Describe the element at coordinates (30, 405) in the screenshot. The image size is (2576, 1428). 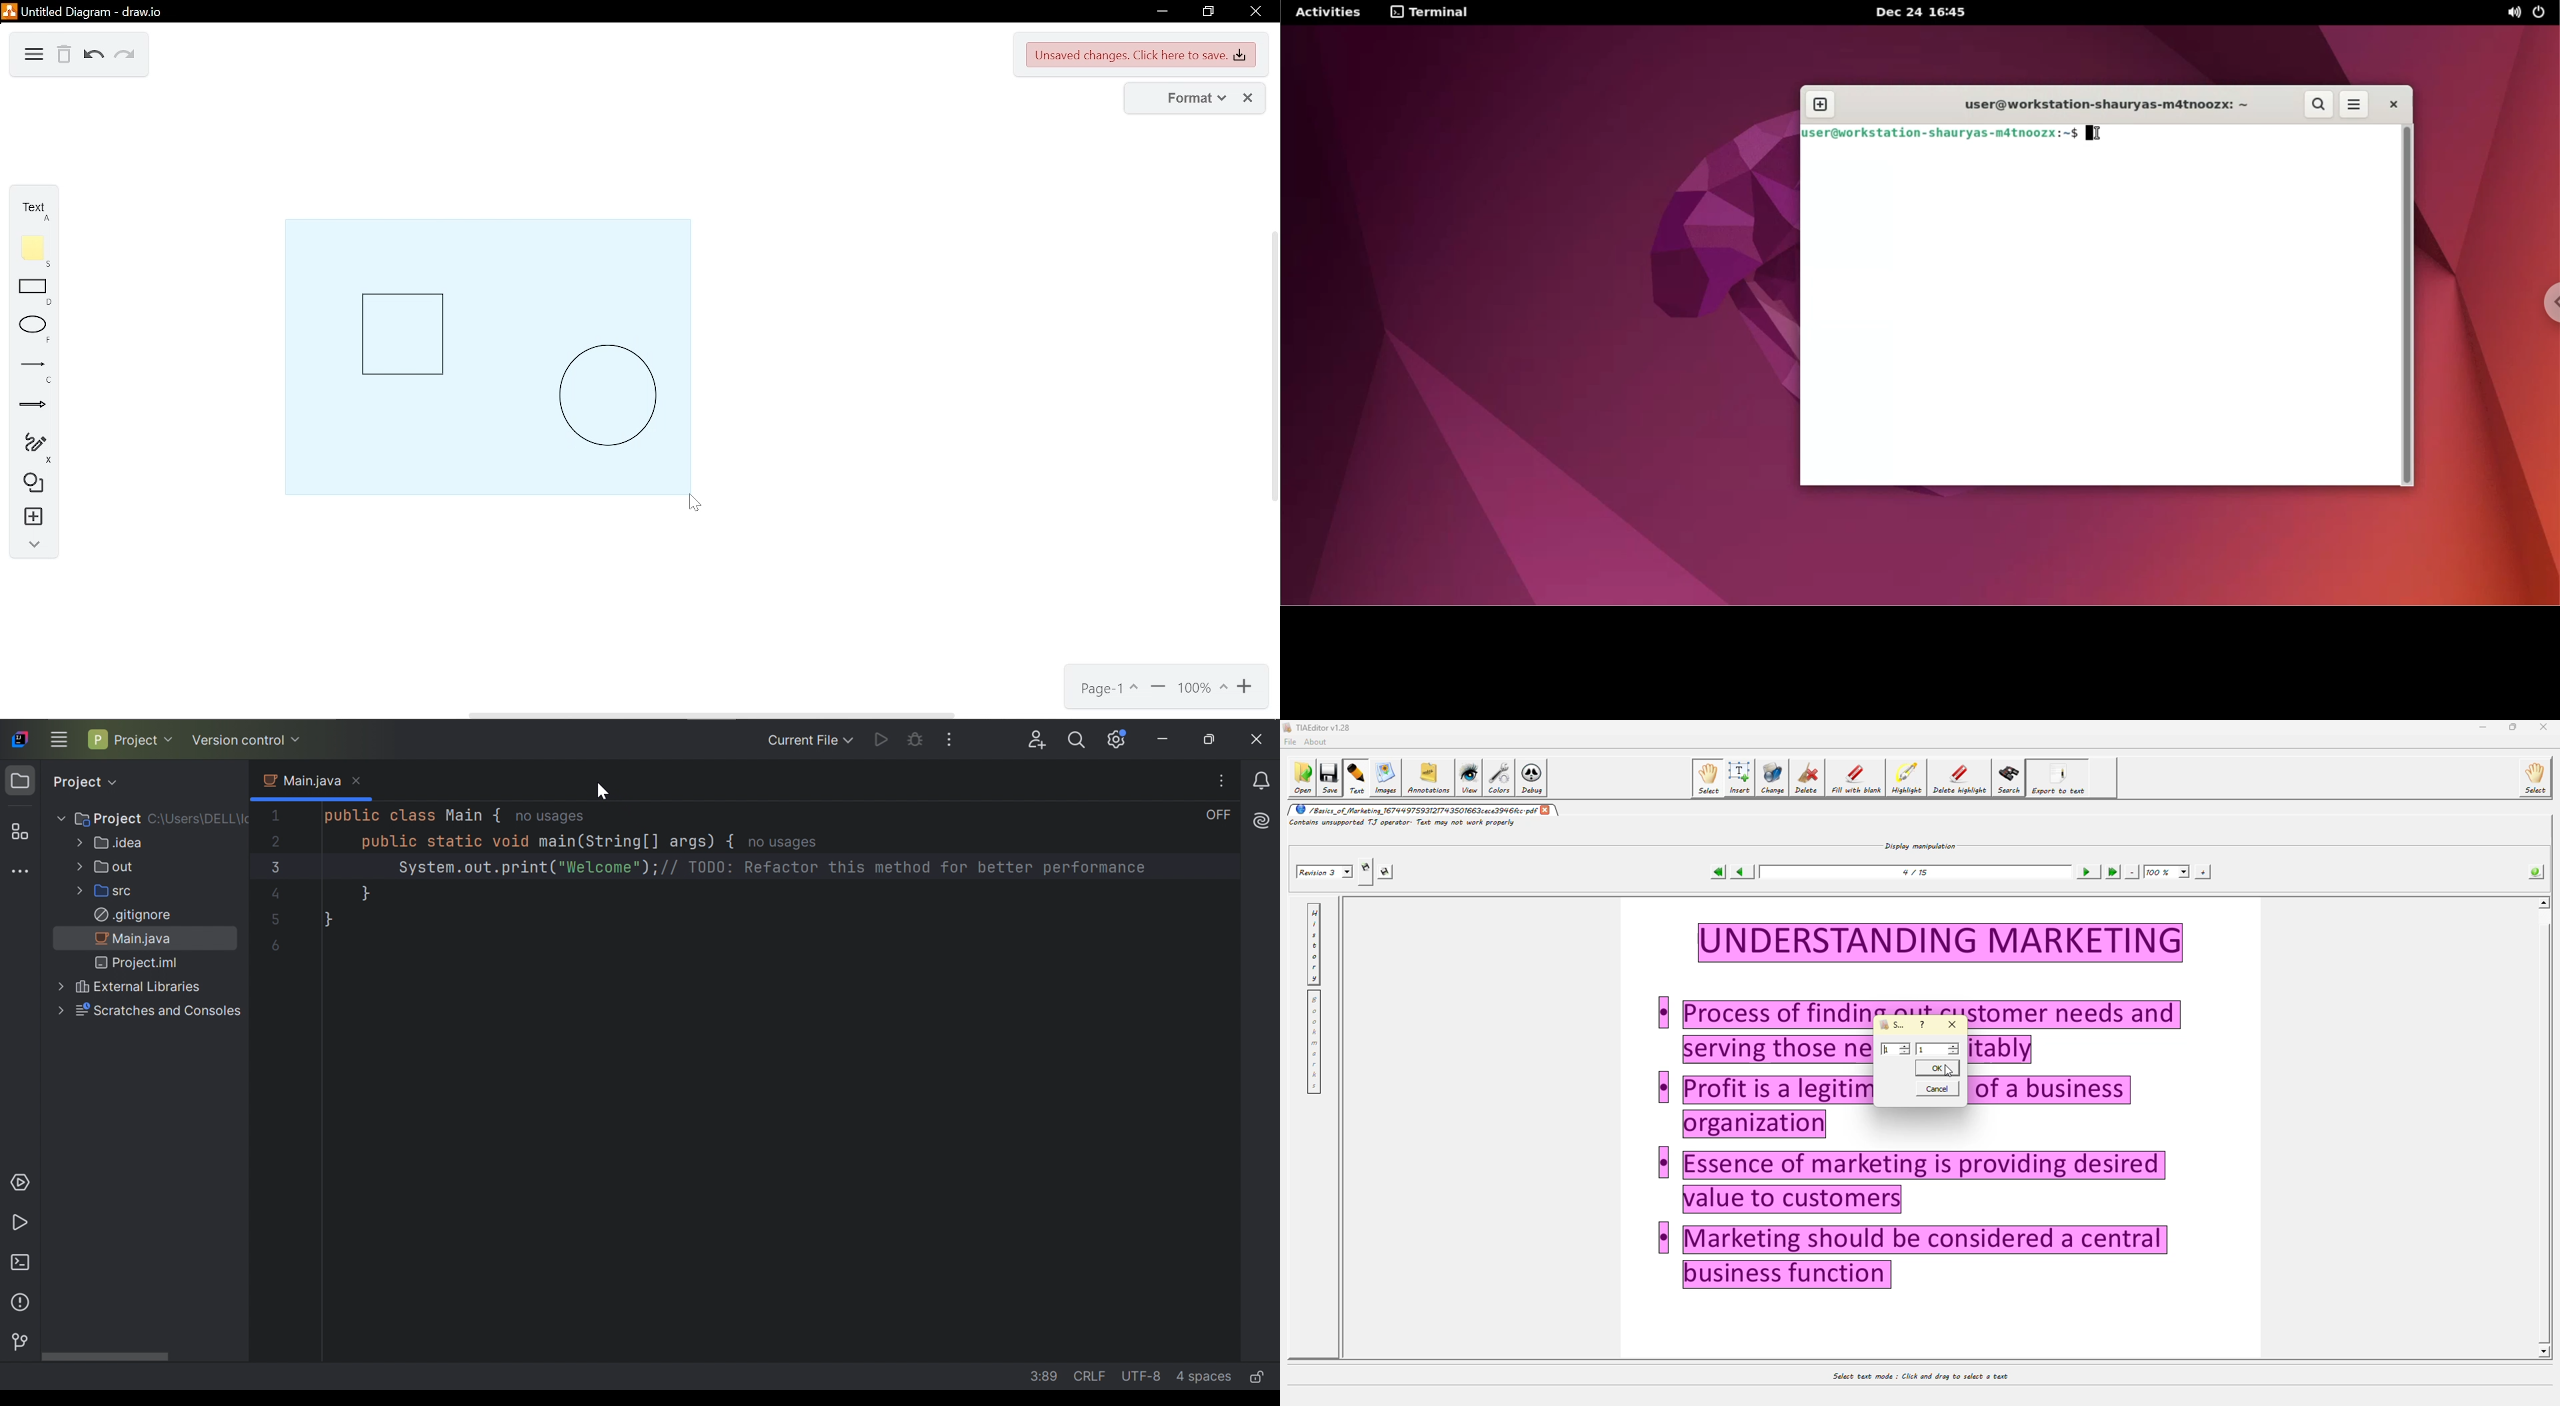
I see `arrow` at that location.